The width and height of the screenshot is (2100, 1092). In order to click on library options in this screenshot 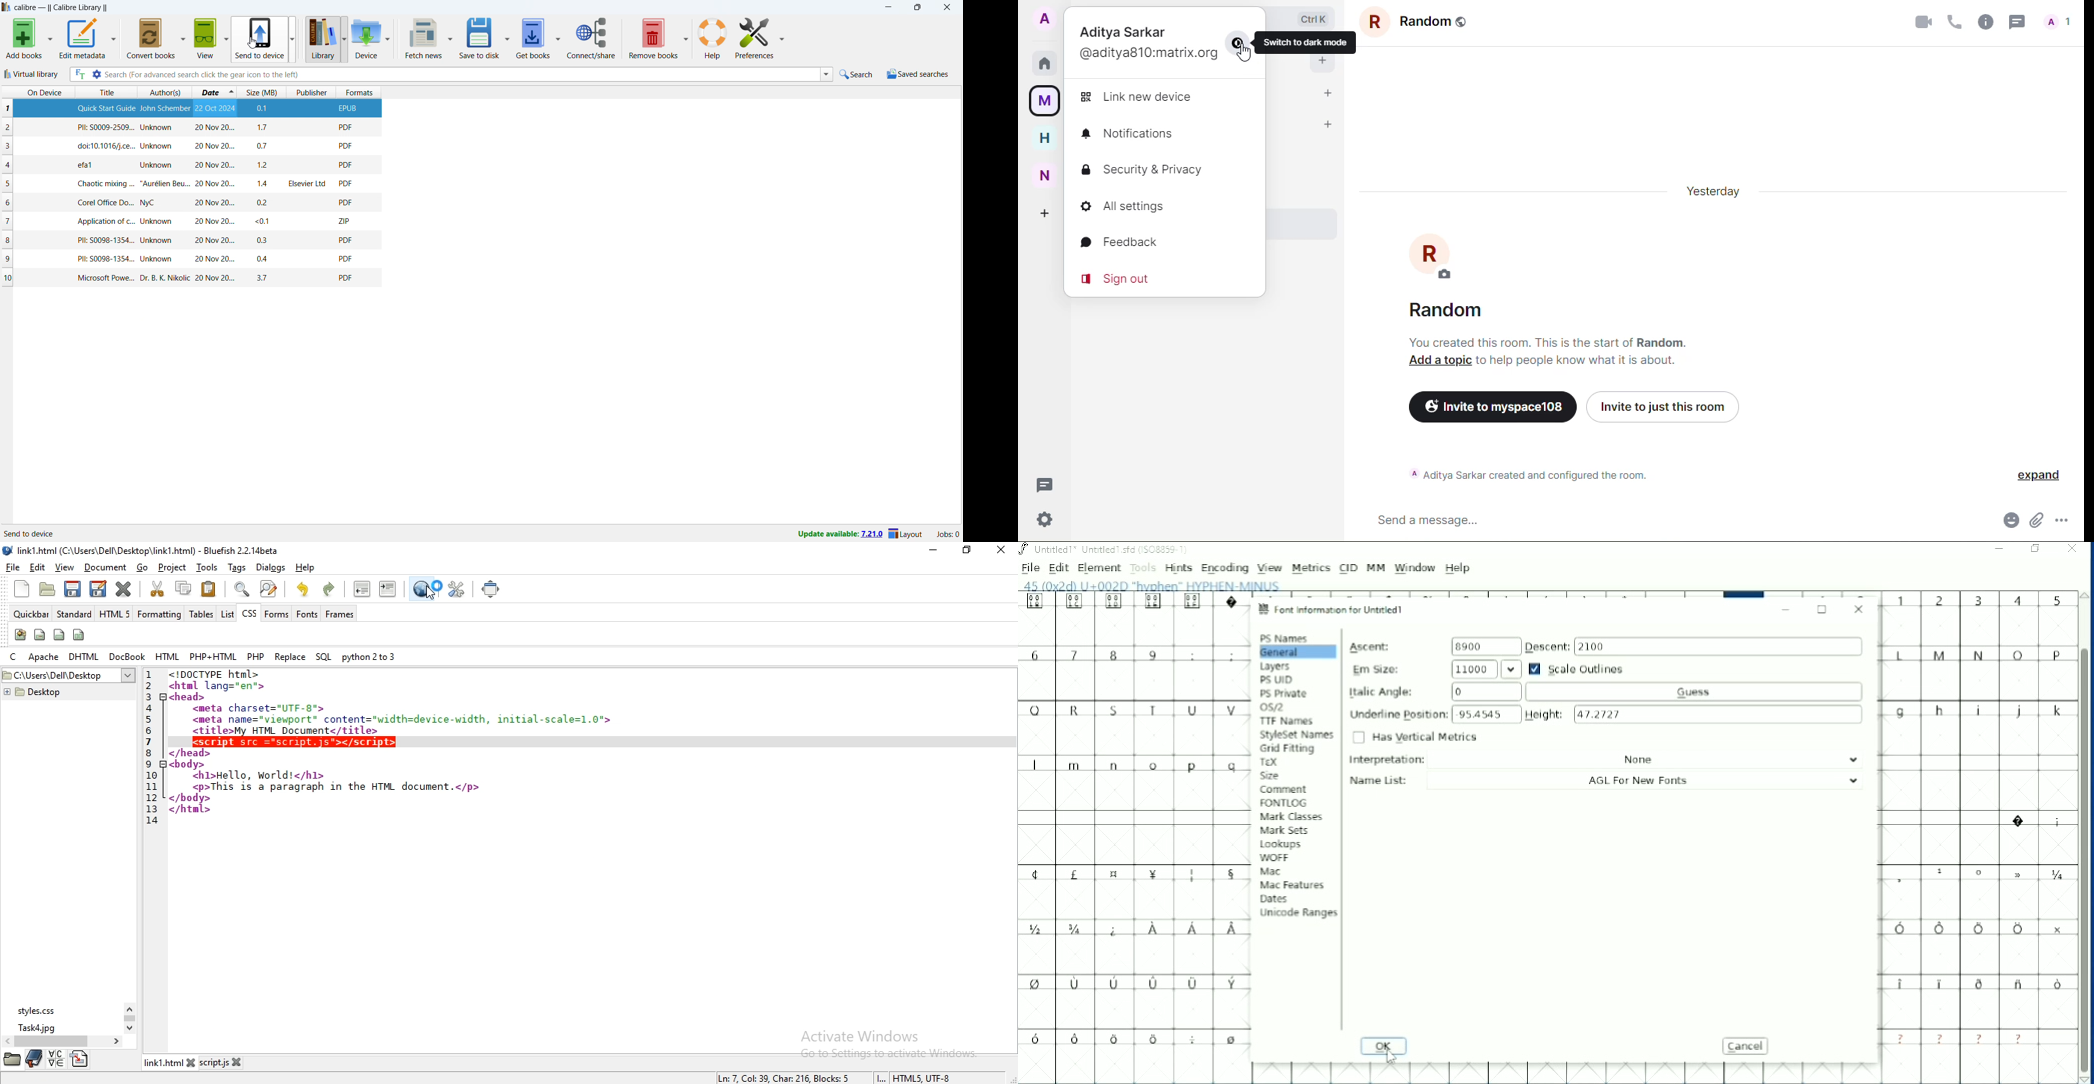, I will do `click(345, 39)`.